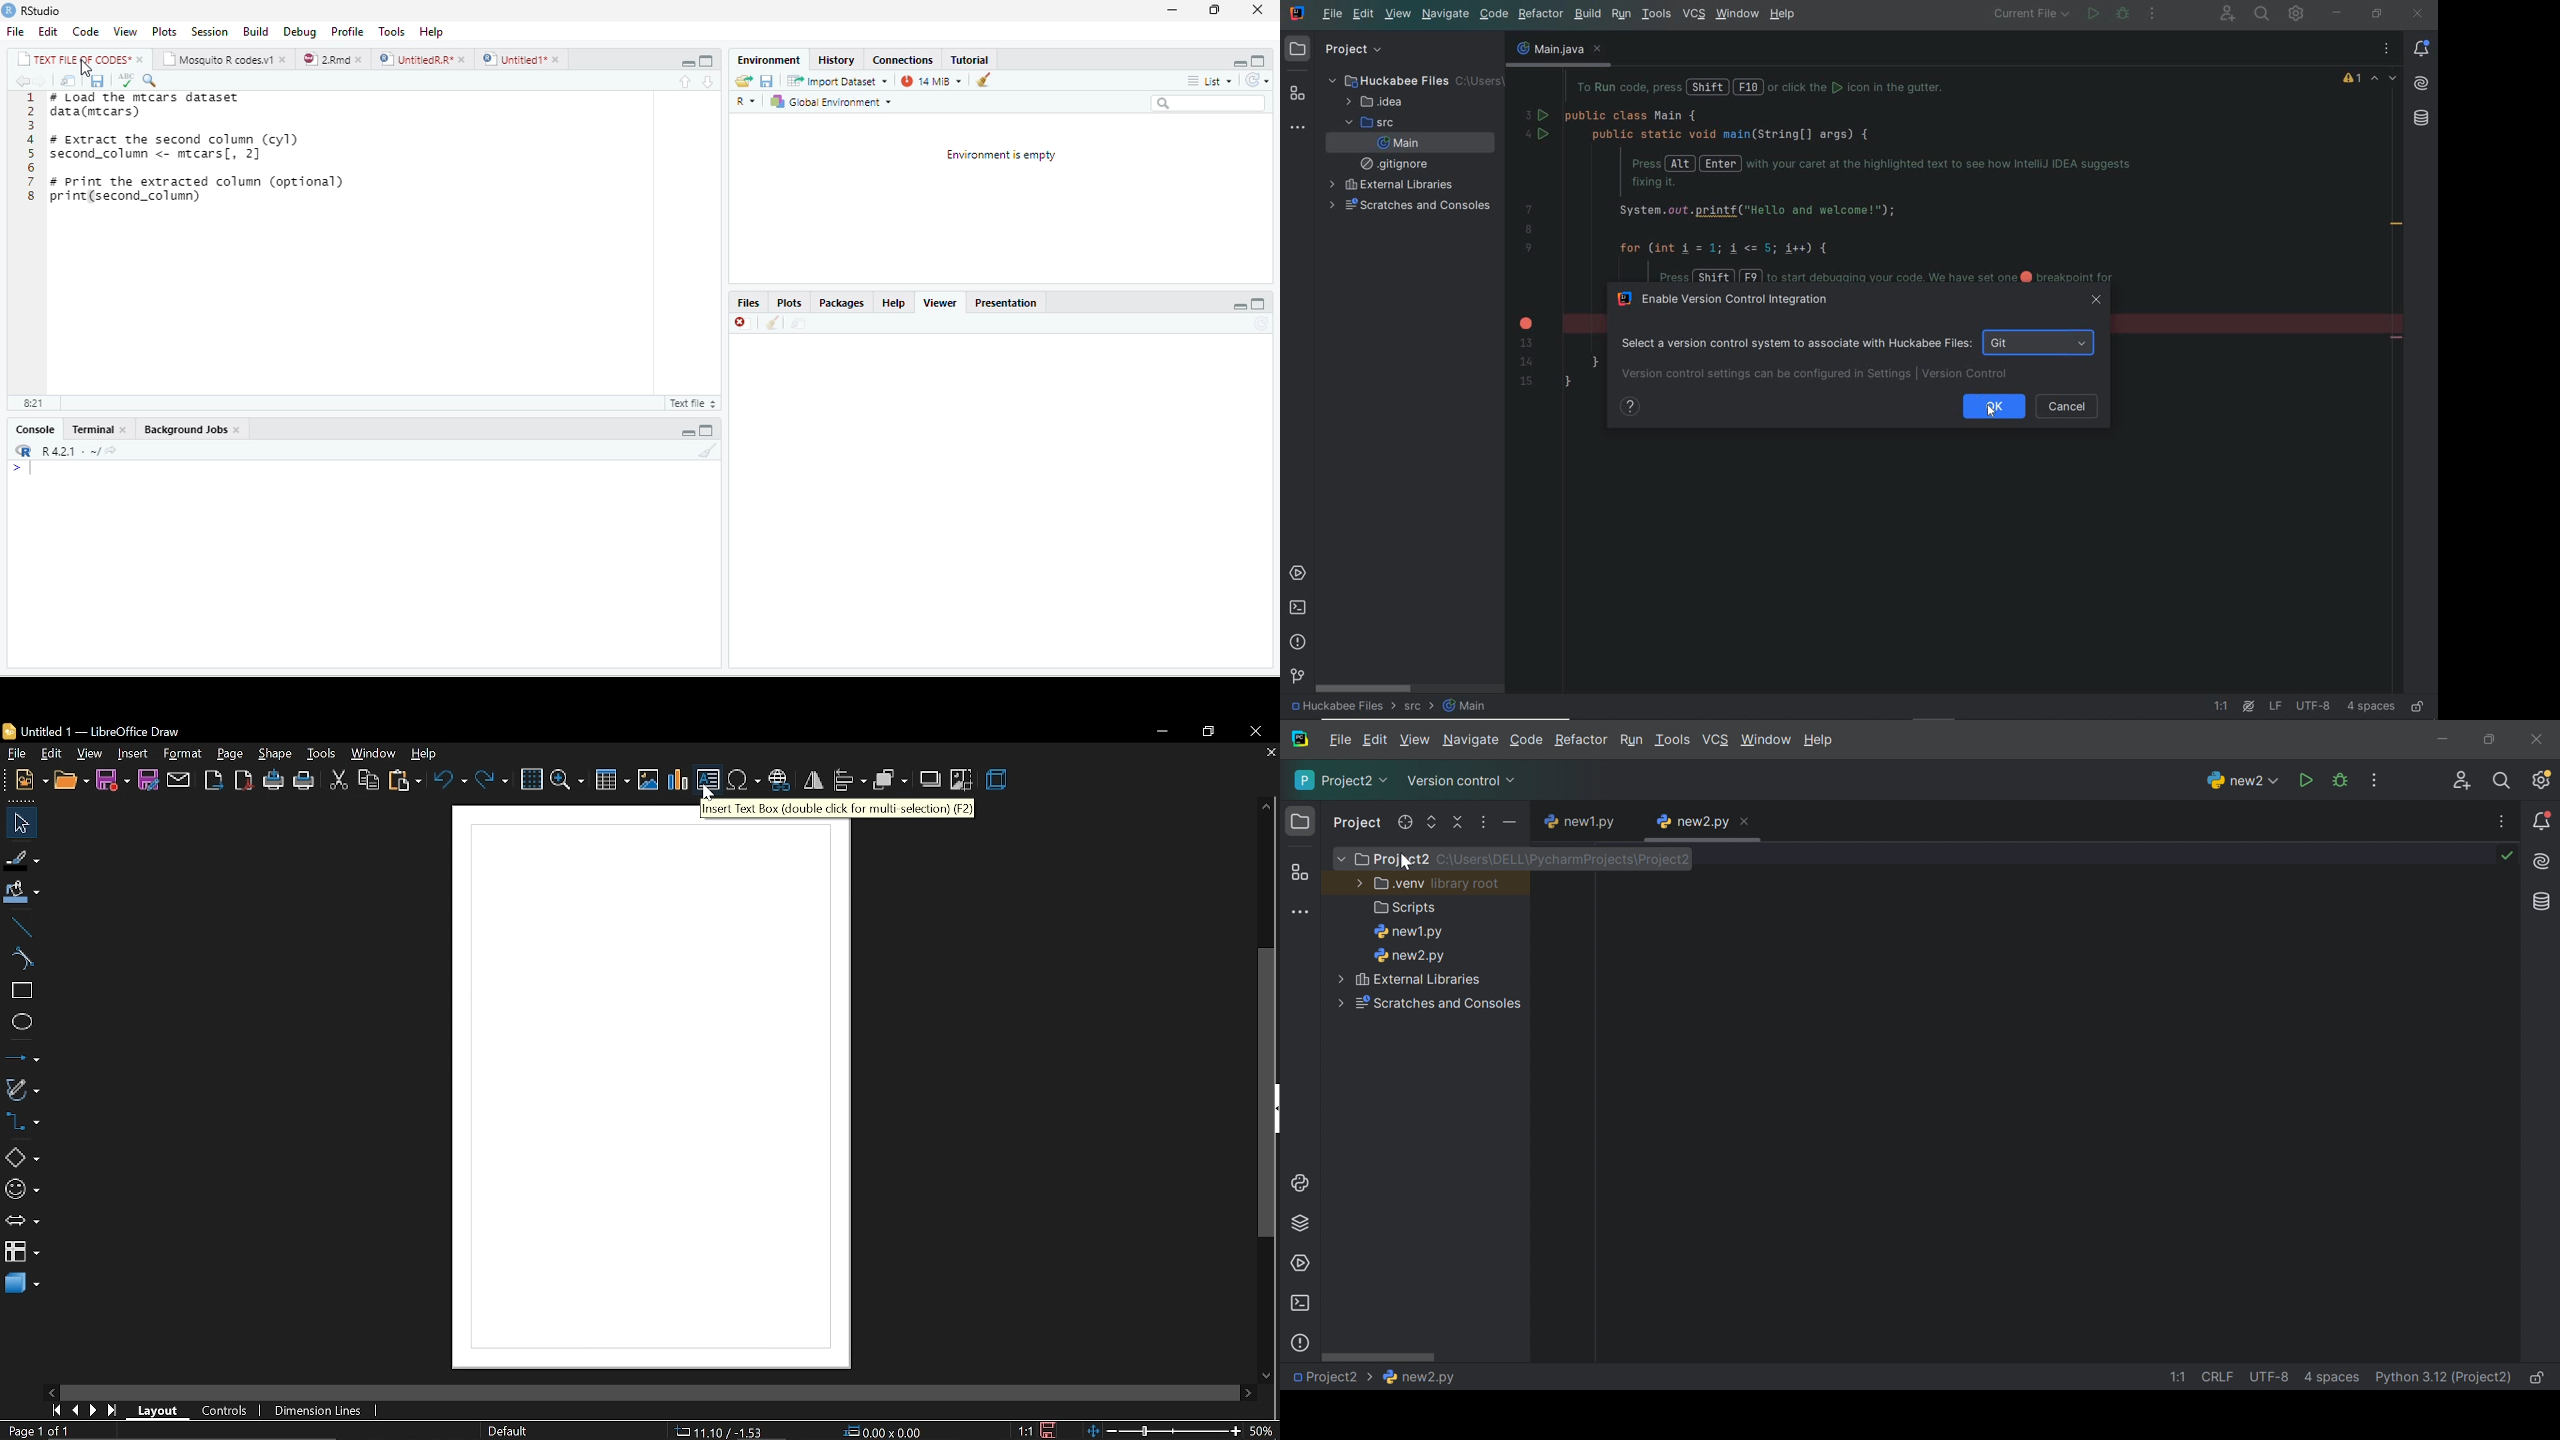 Image resolution: width=2576 pixels, height=1456 pixels. What do you see at coordinates (126, 30) in the screenshot?
I see `View` at bounding box center [126, 30].